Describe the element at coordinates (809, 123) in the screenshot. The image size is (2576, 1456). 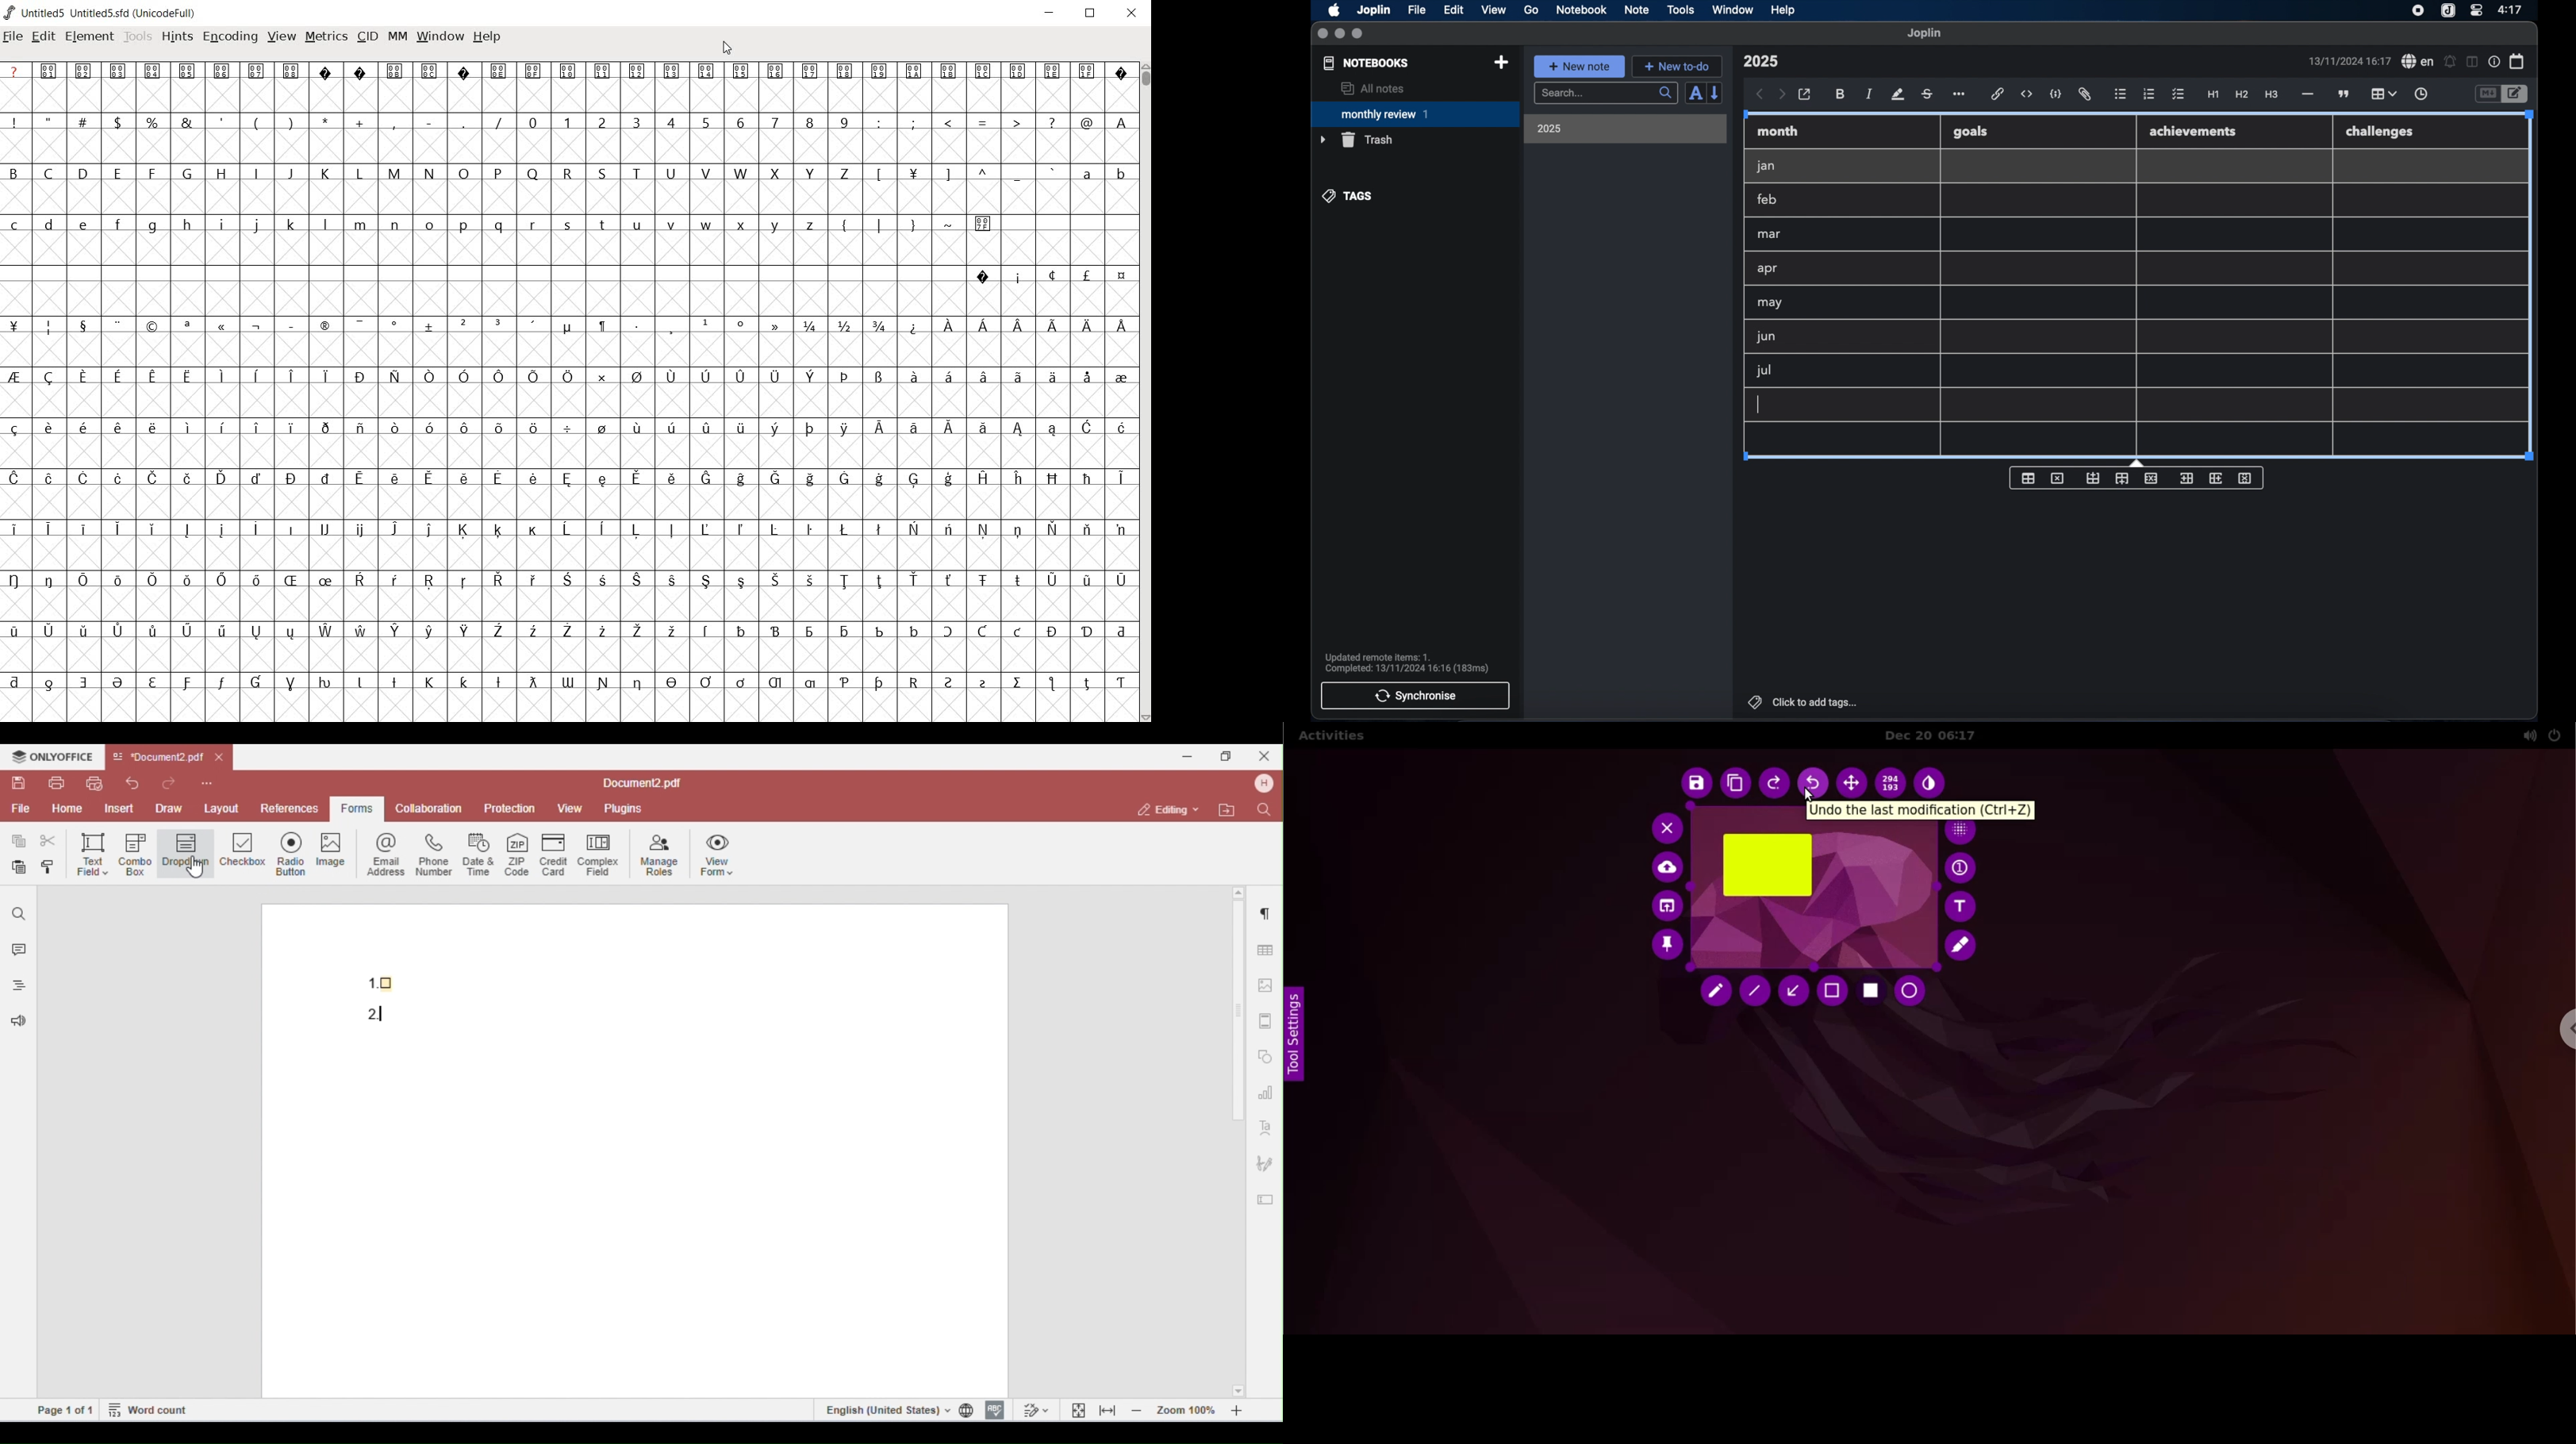
I see `8` at that location.